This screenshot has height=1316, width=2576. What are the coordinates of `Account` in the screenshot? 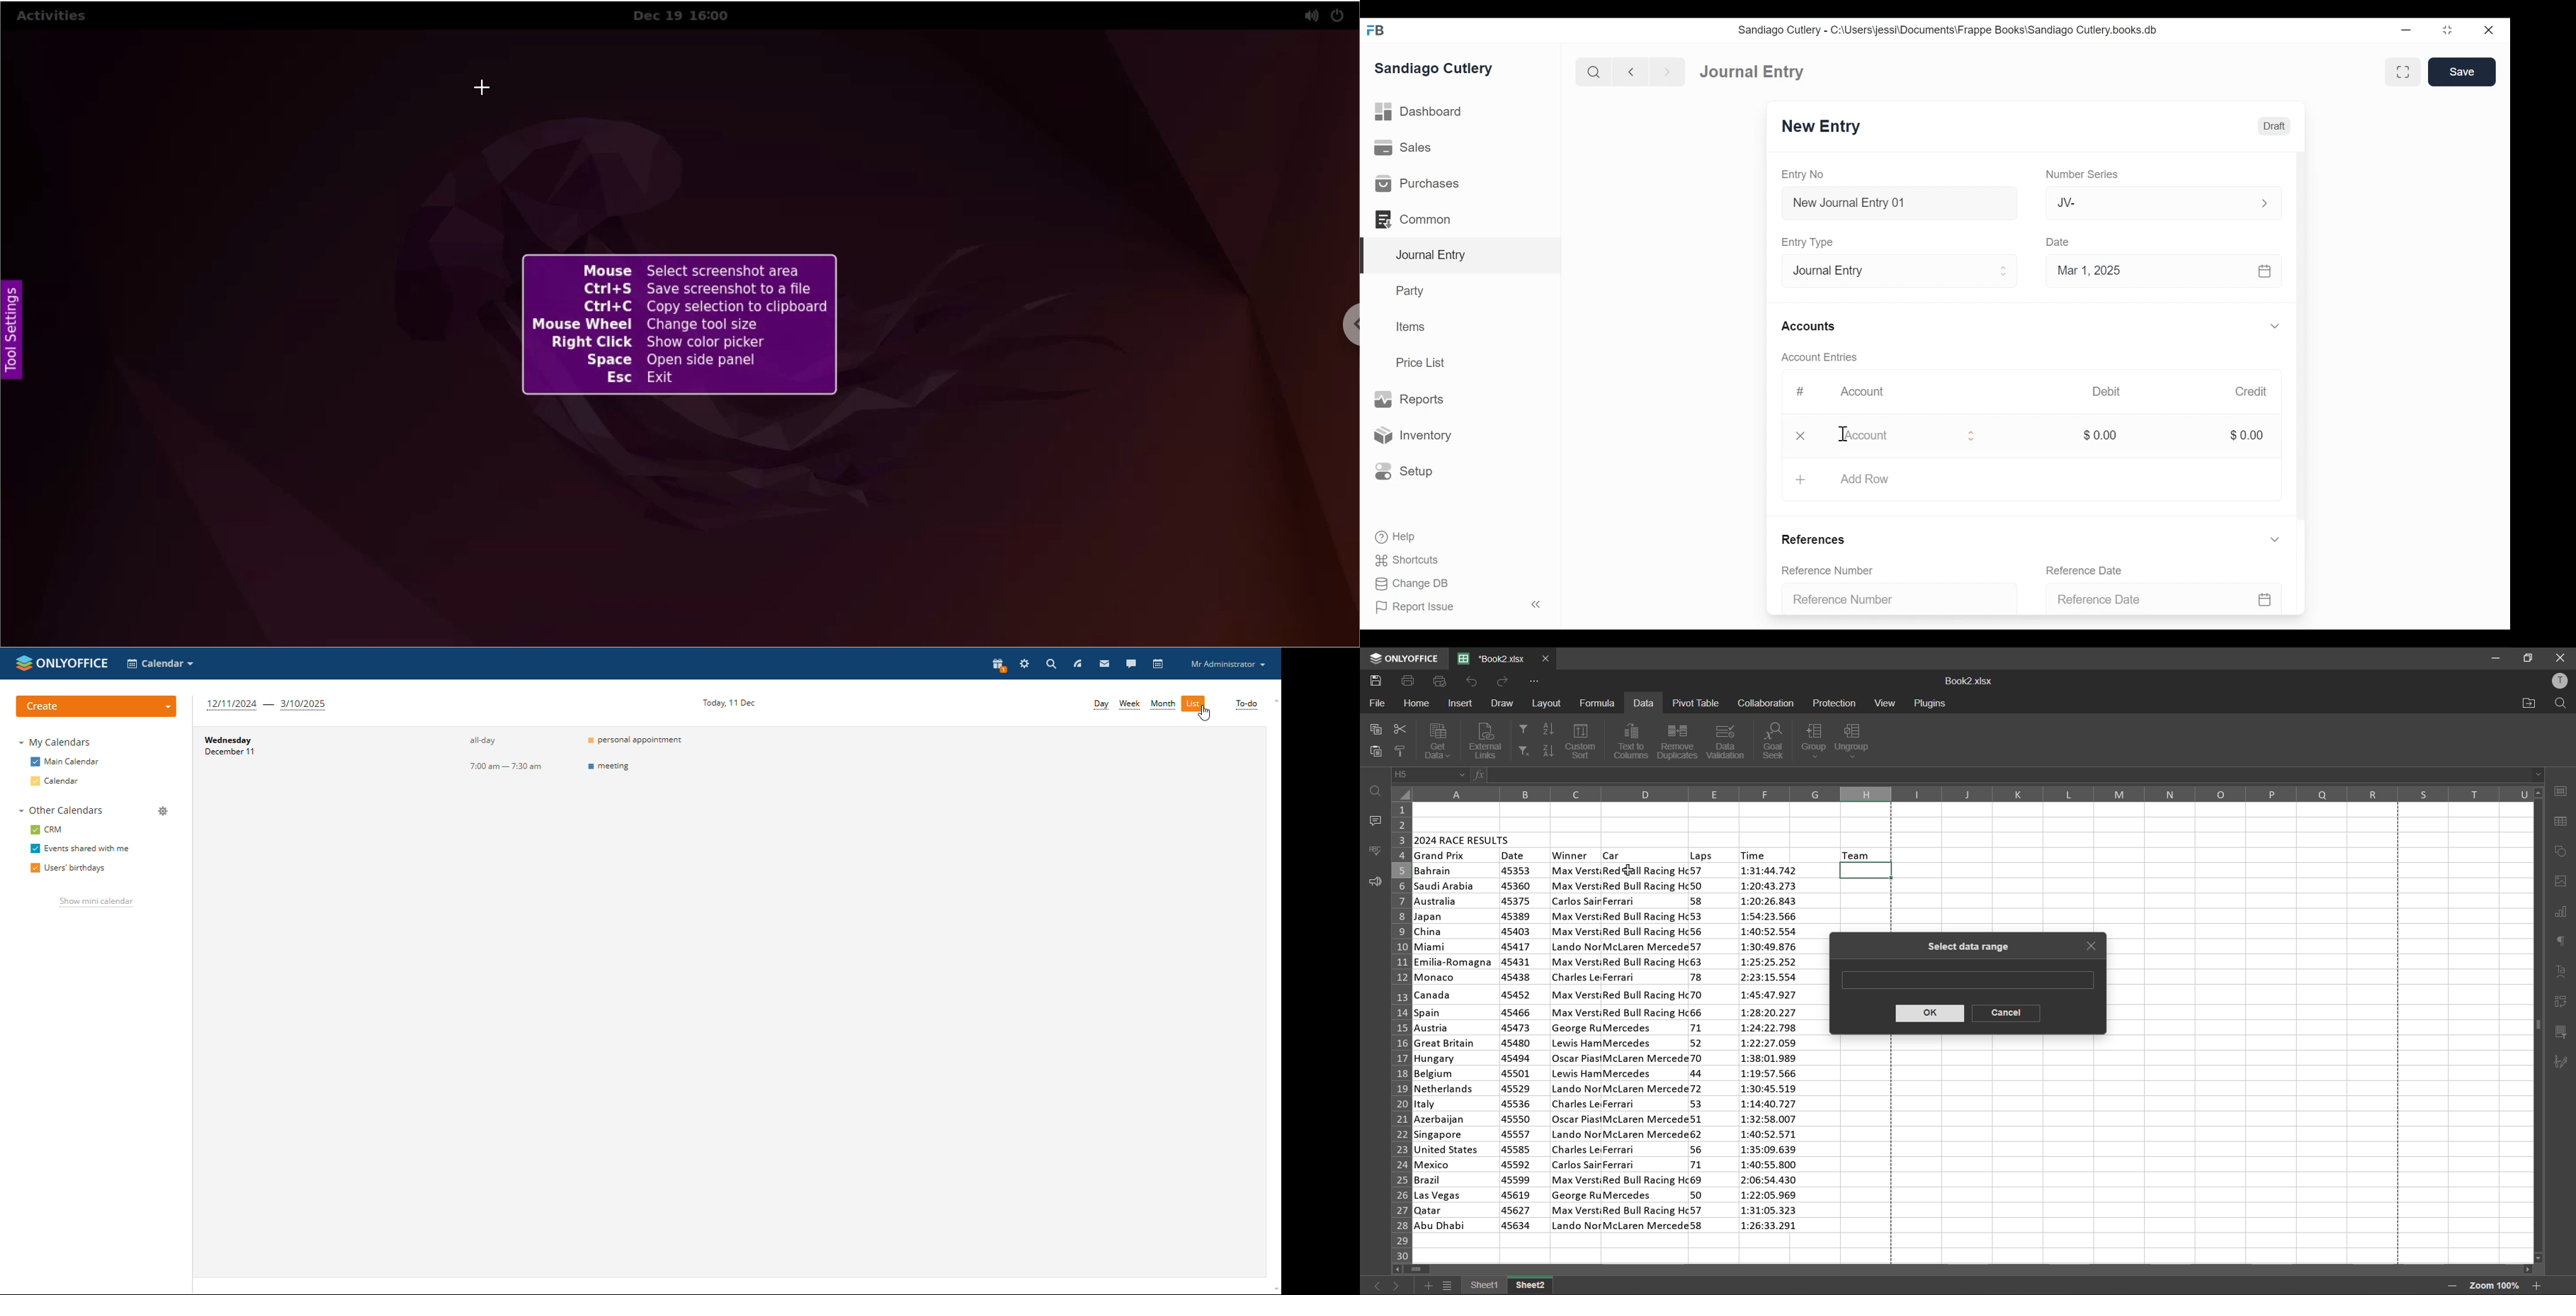 It's located at (1862, 392).